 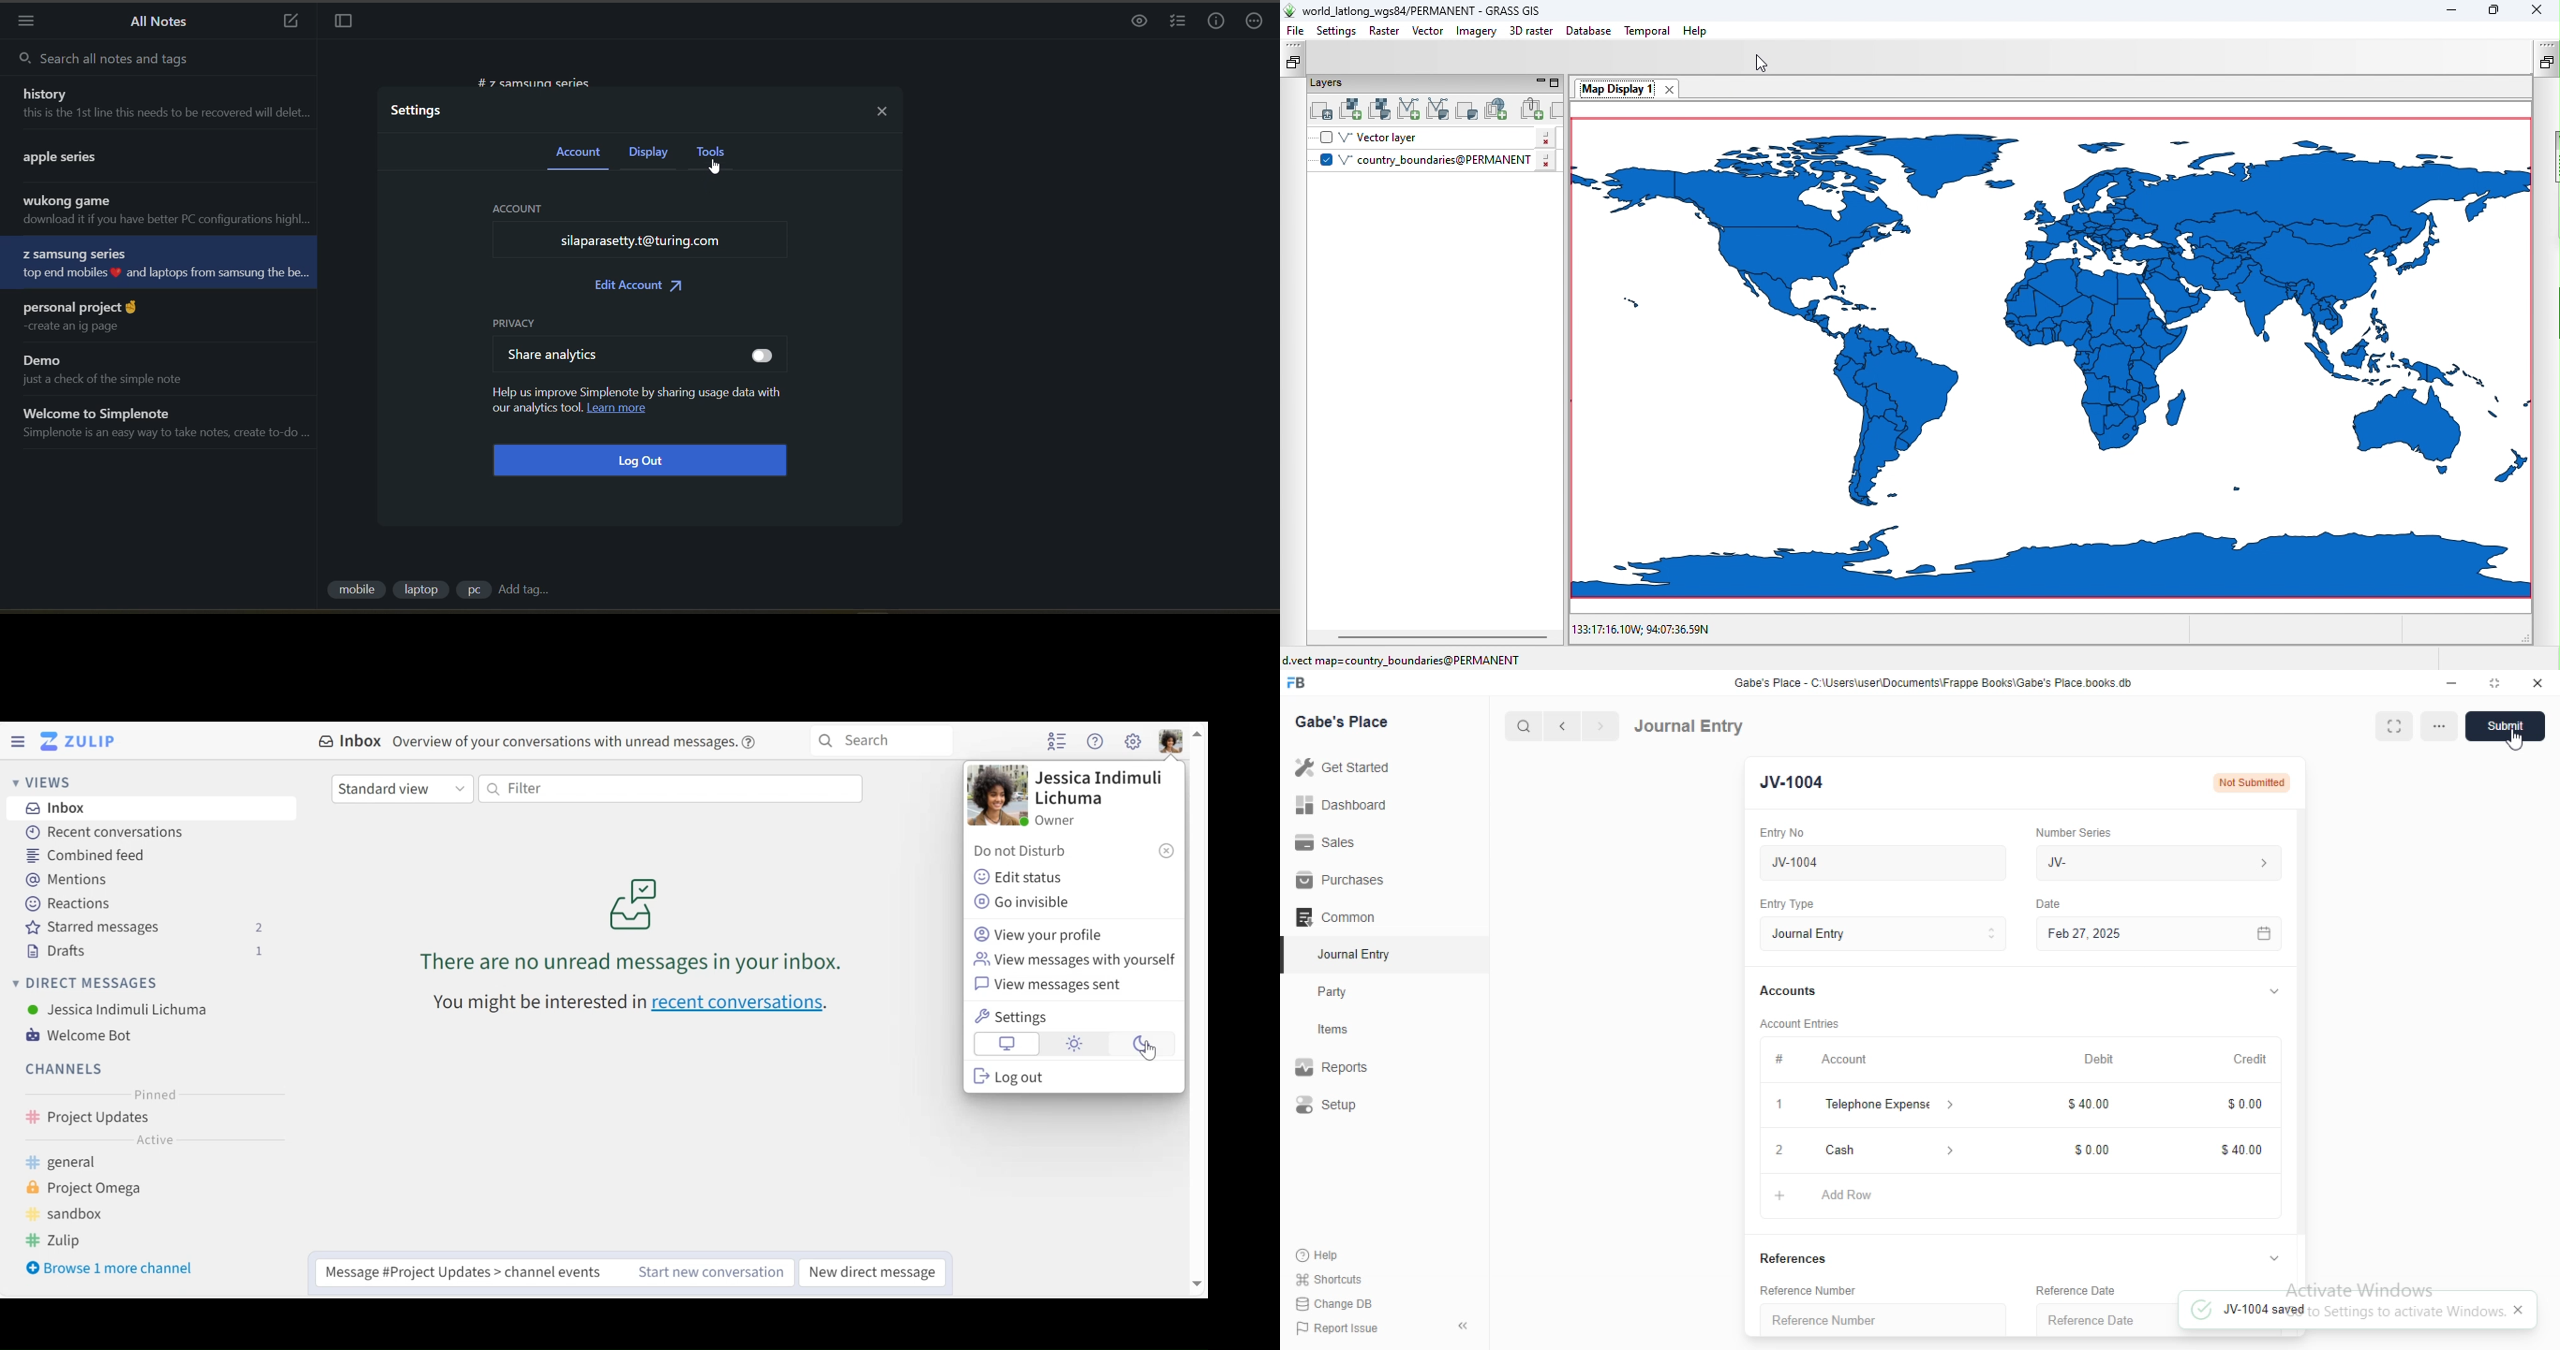 I want to click on Pinned, so click(x=154, y=1096).